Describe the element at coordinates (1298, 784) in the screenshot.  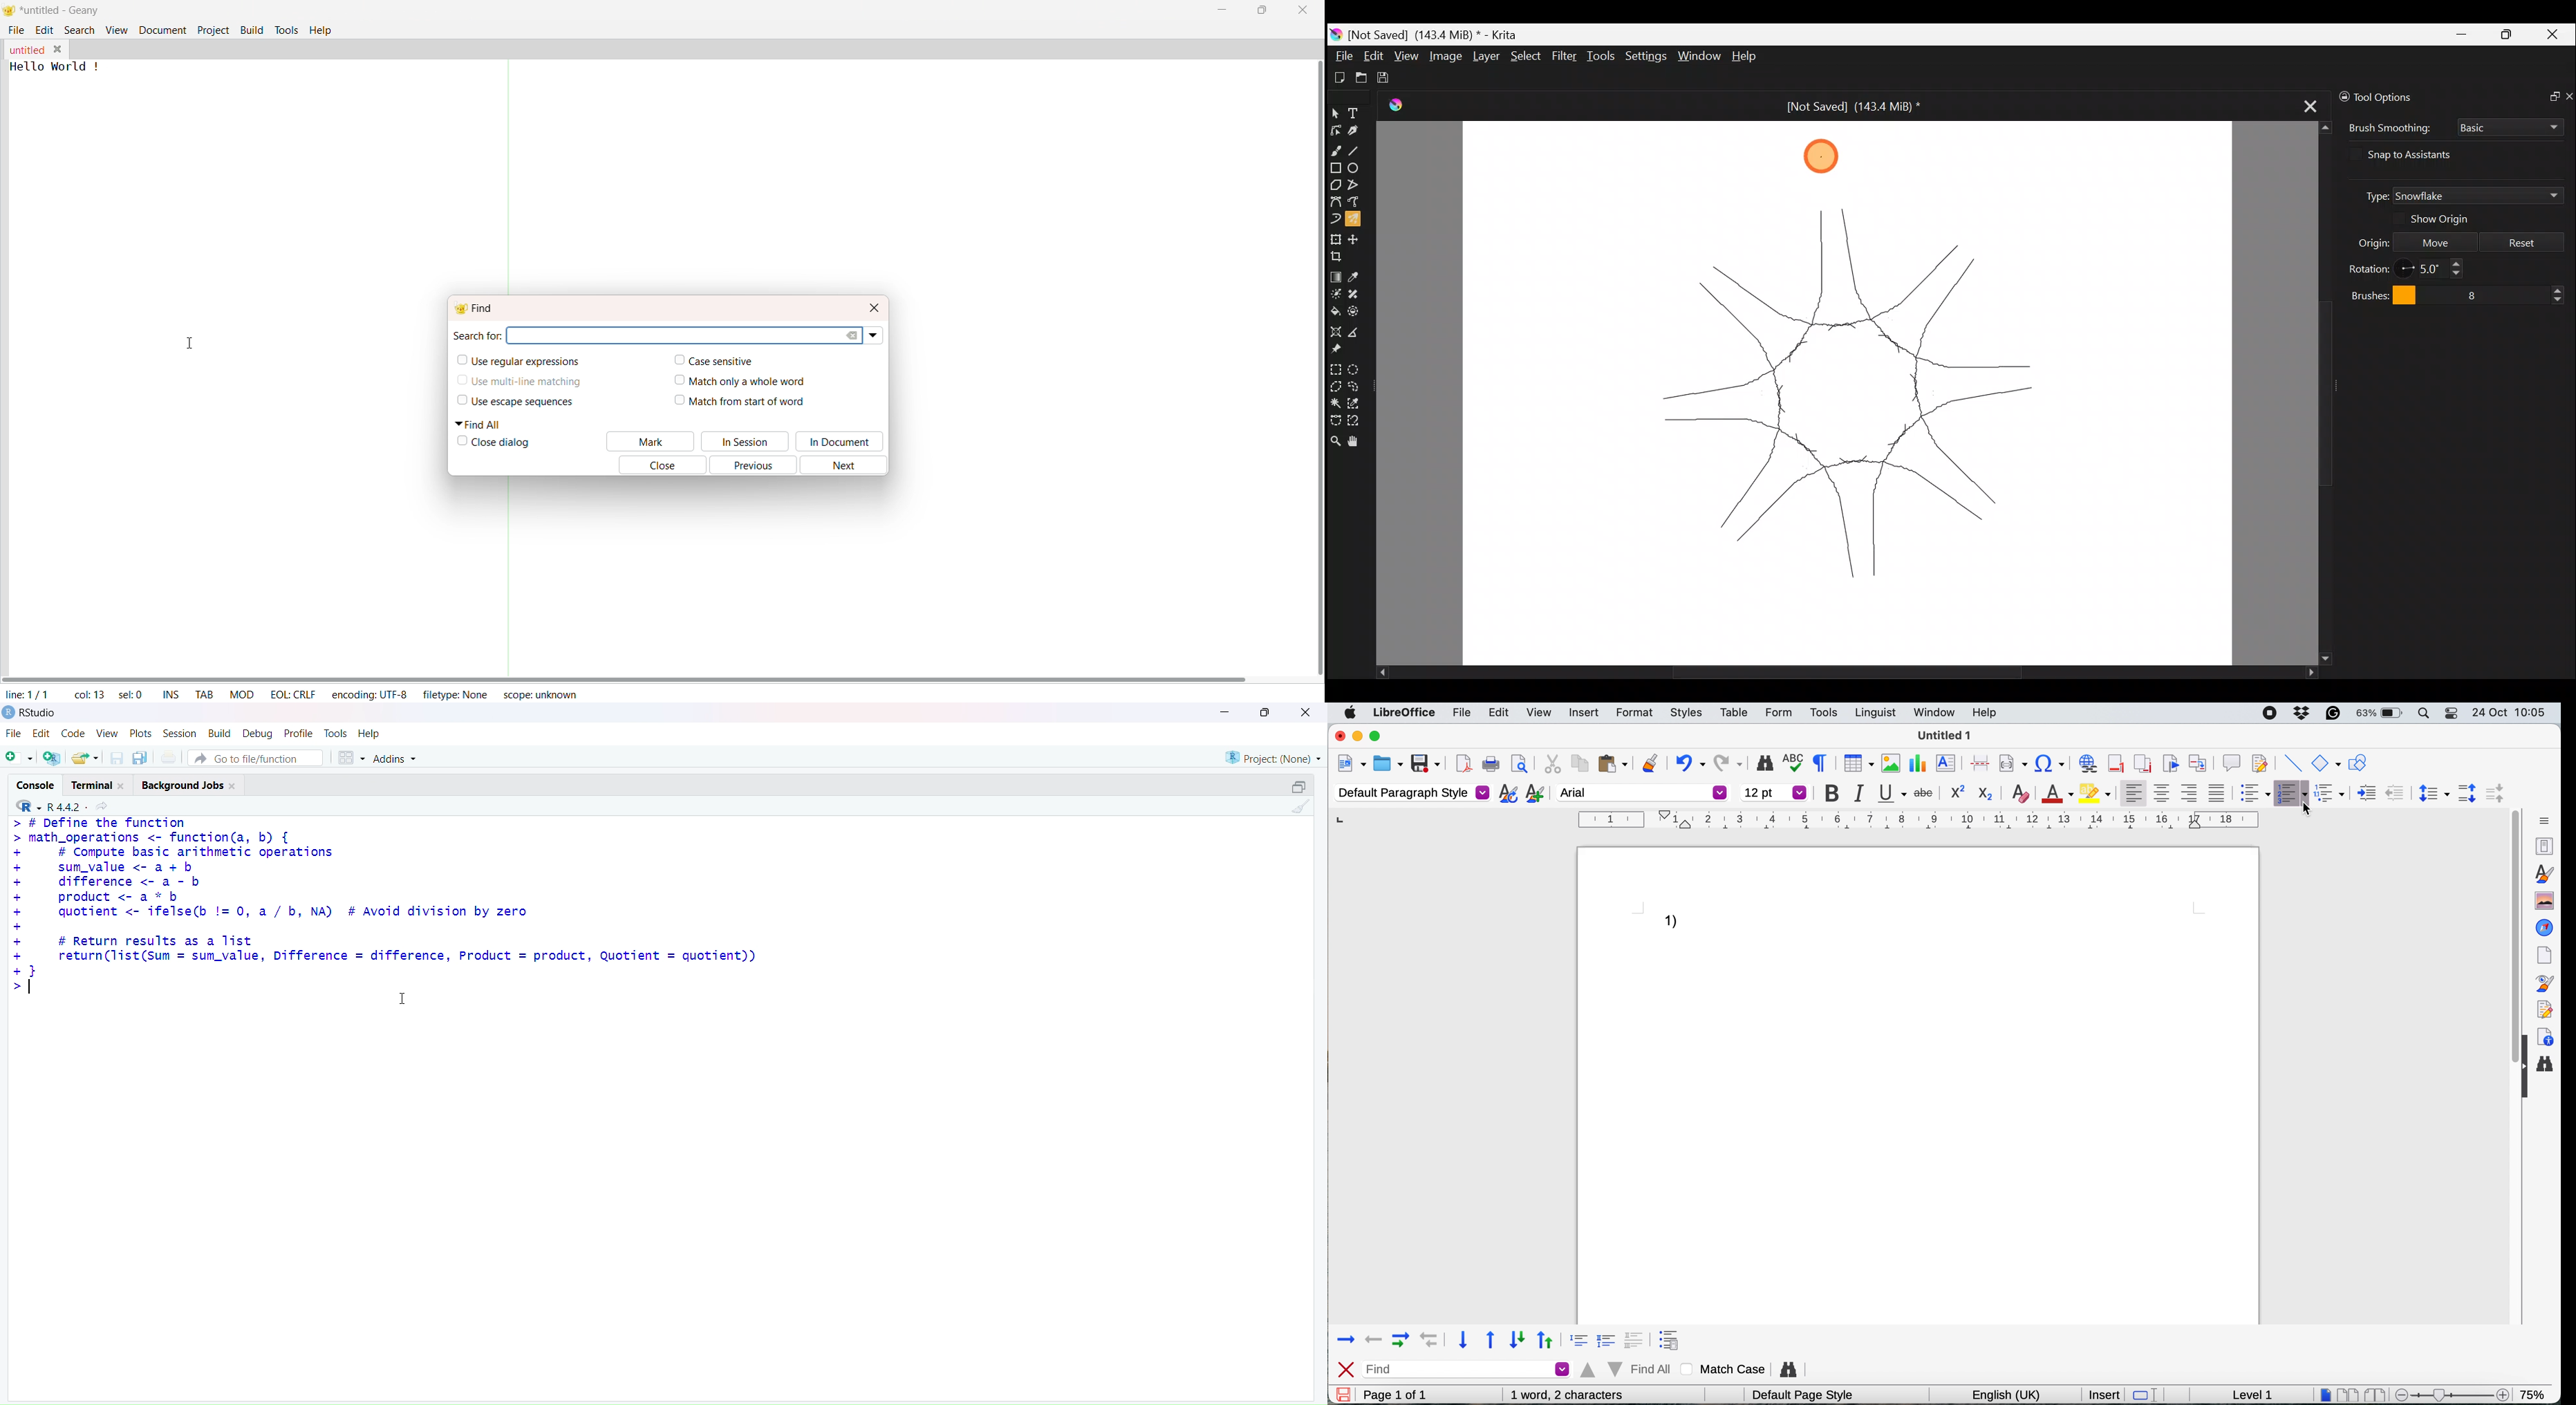
I see `Maximize` at that location.